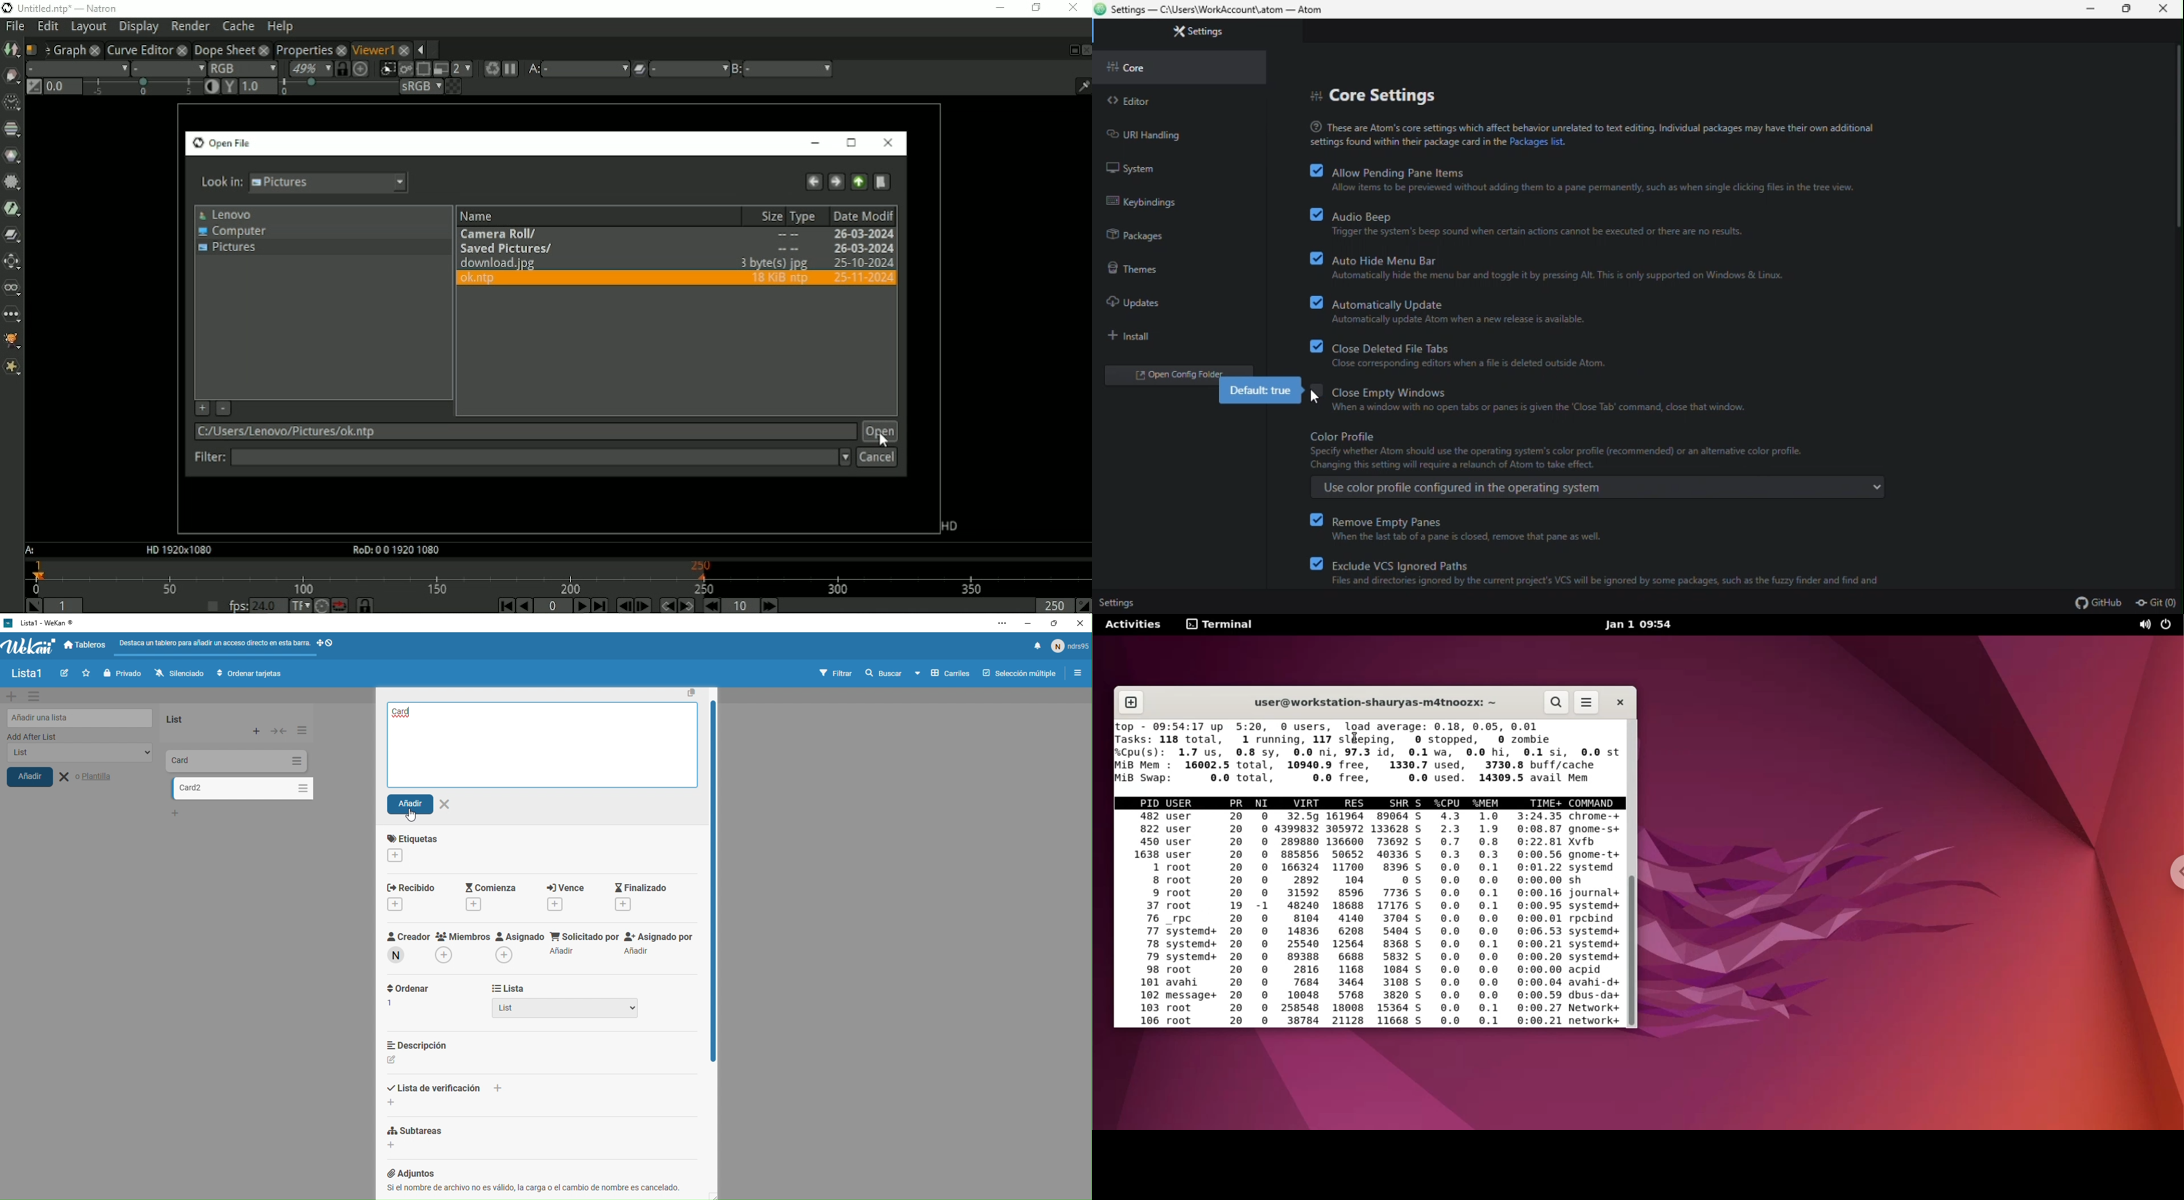  Describe the element at coordinates (433, 846) in the screenshot. I see `etiquette` at that location.